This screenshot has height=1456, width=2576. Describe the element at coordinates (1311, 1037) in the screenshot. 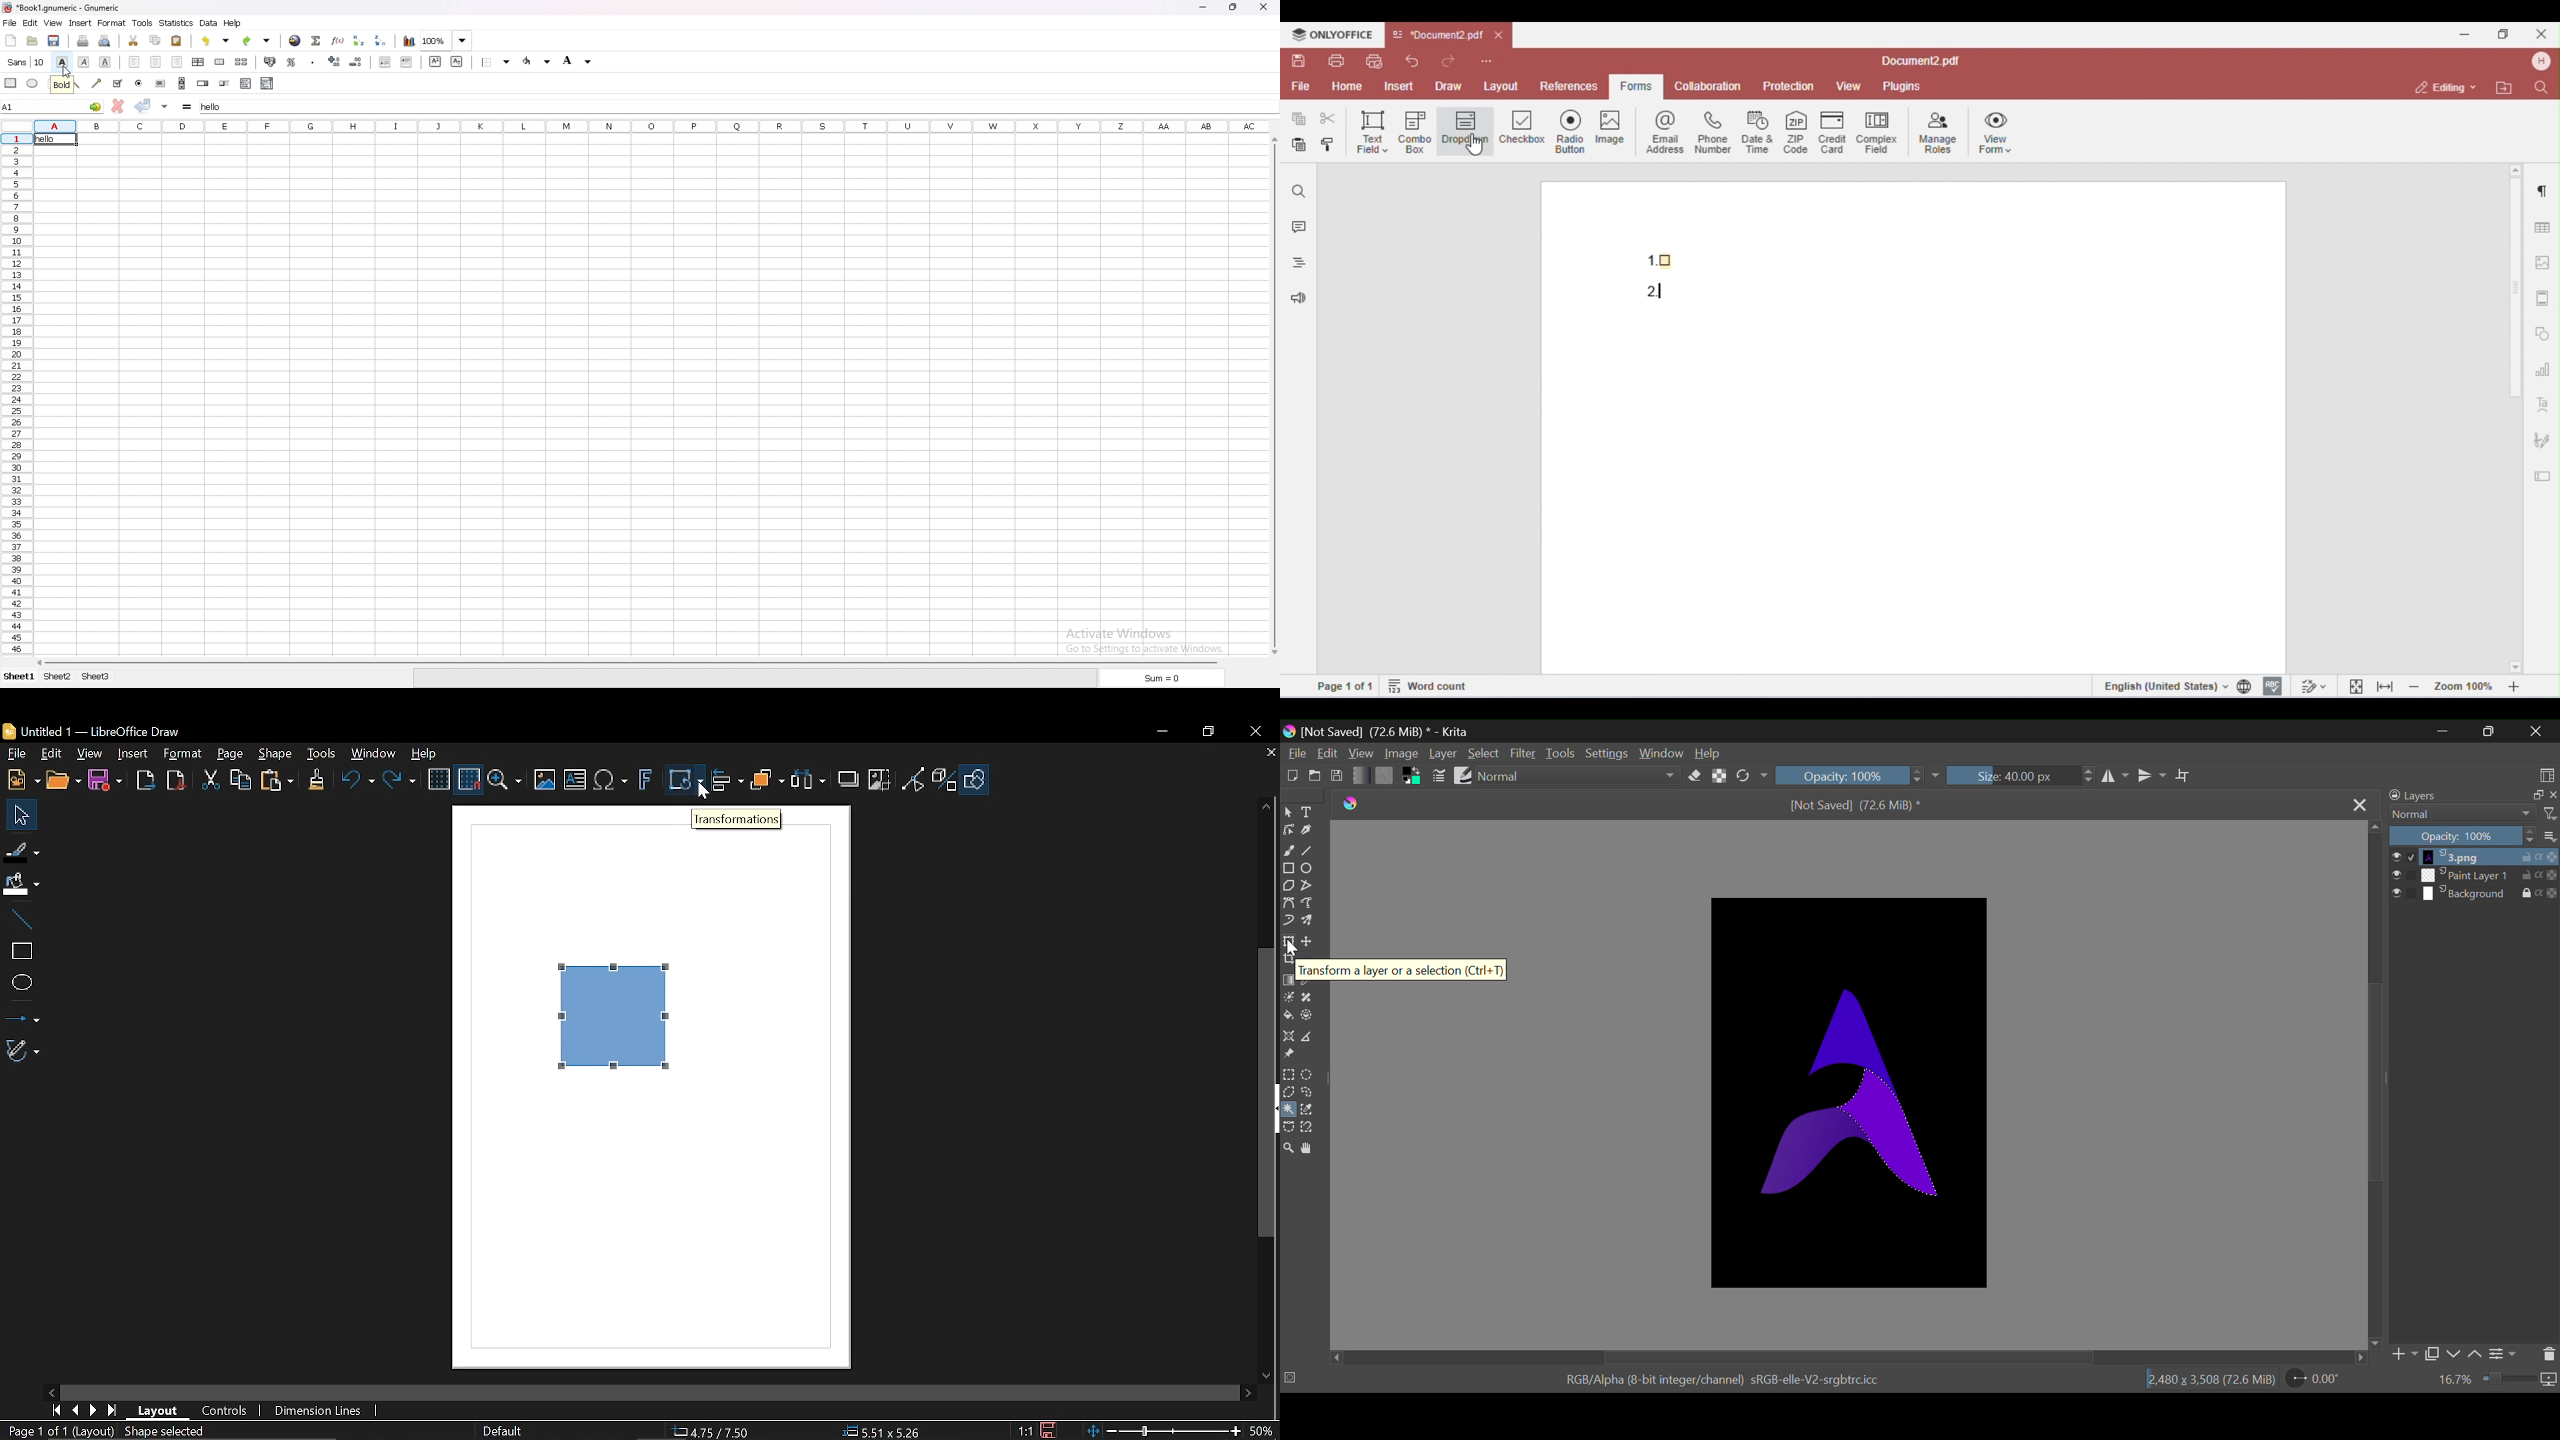

I see `Measurements` at that location.